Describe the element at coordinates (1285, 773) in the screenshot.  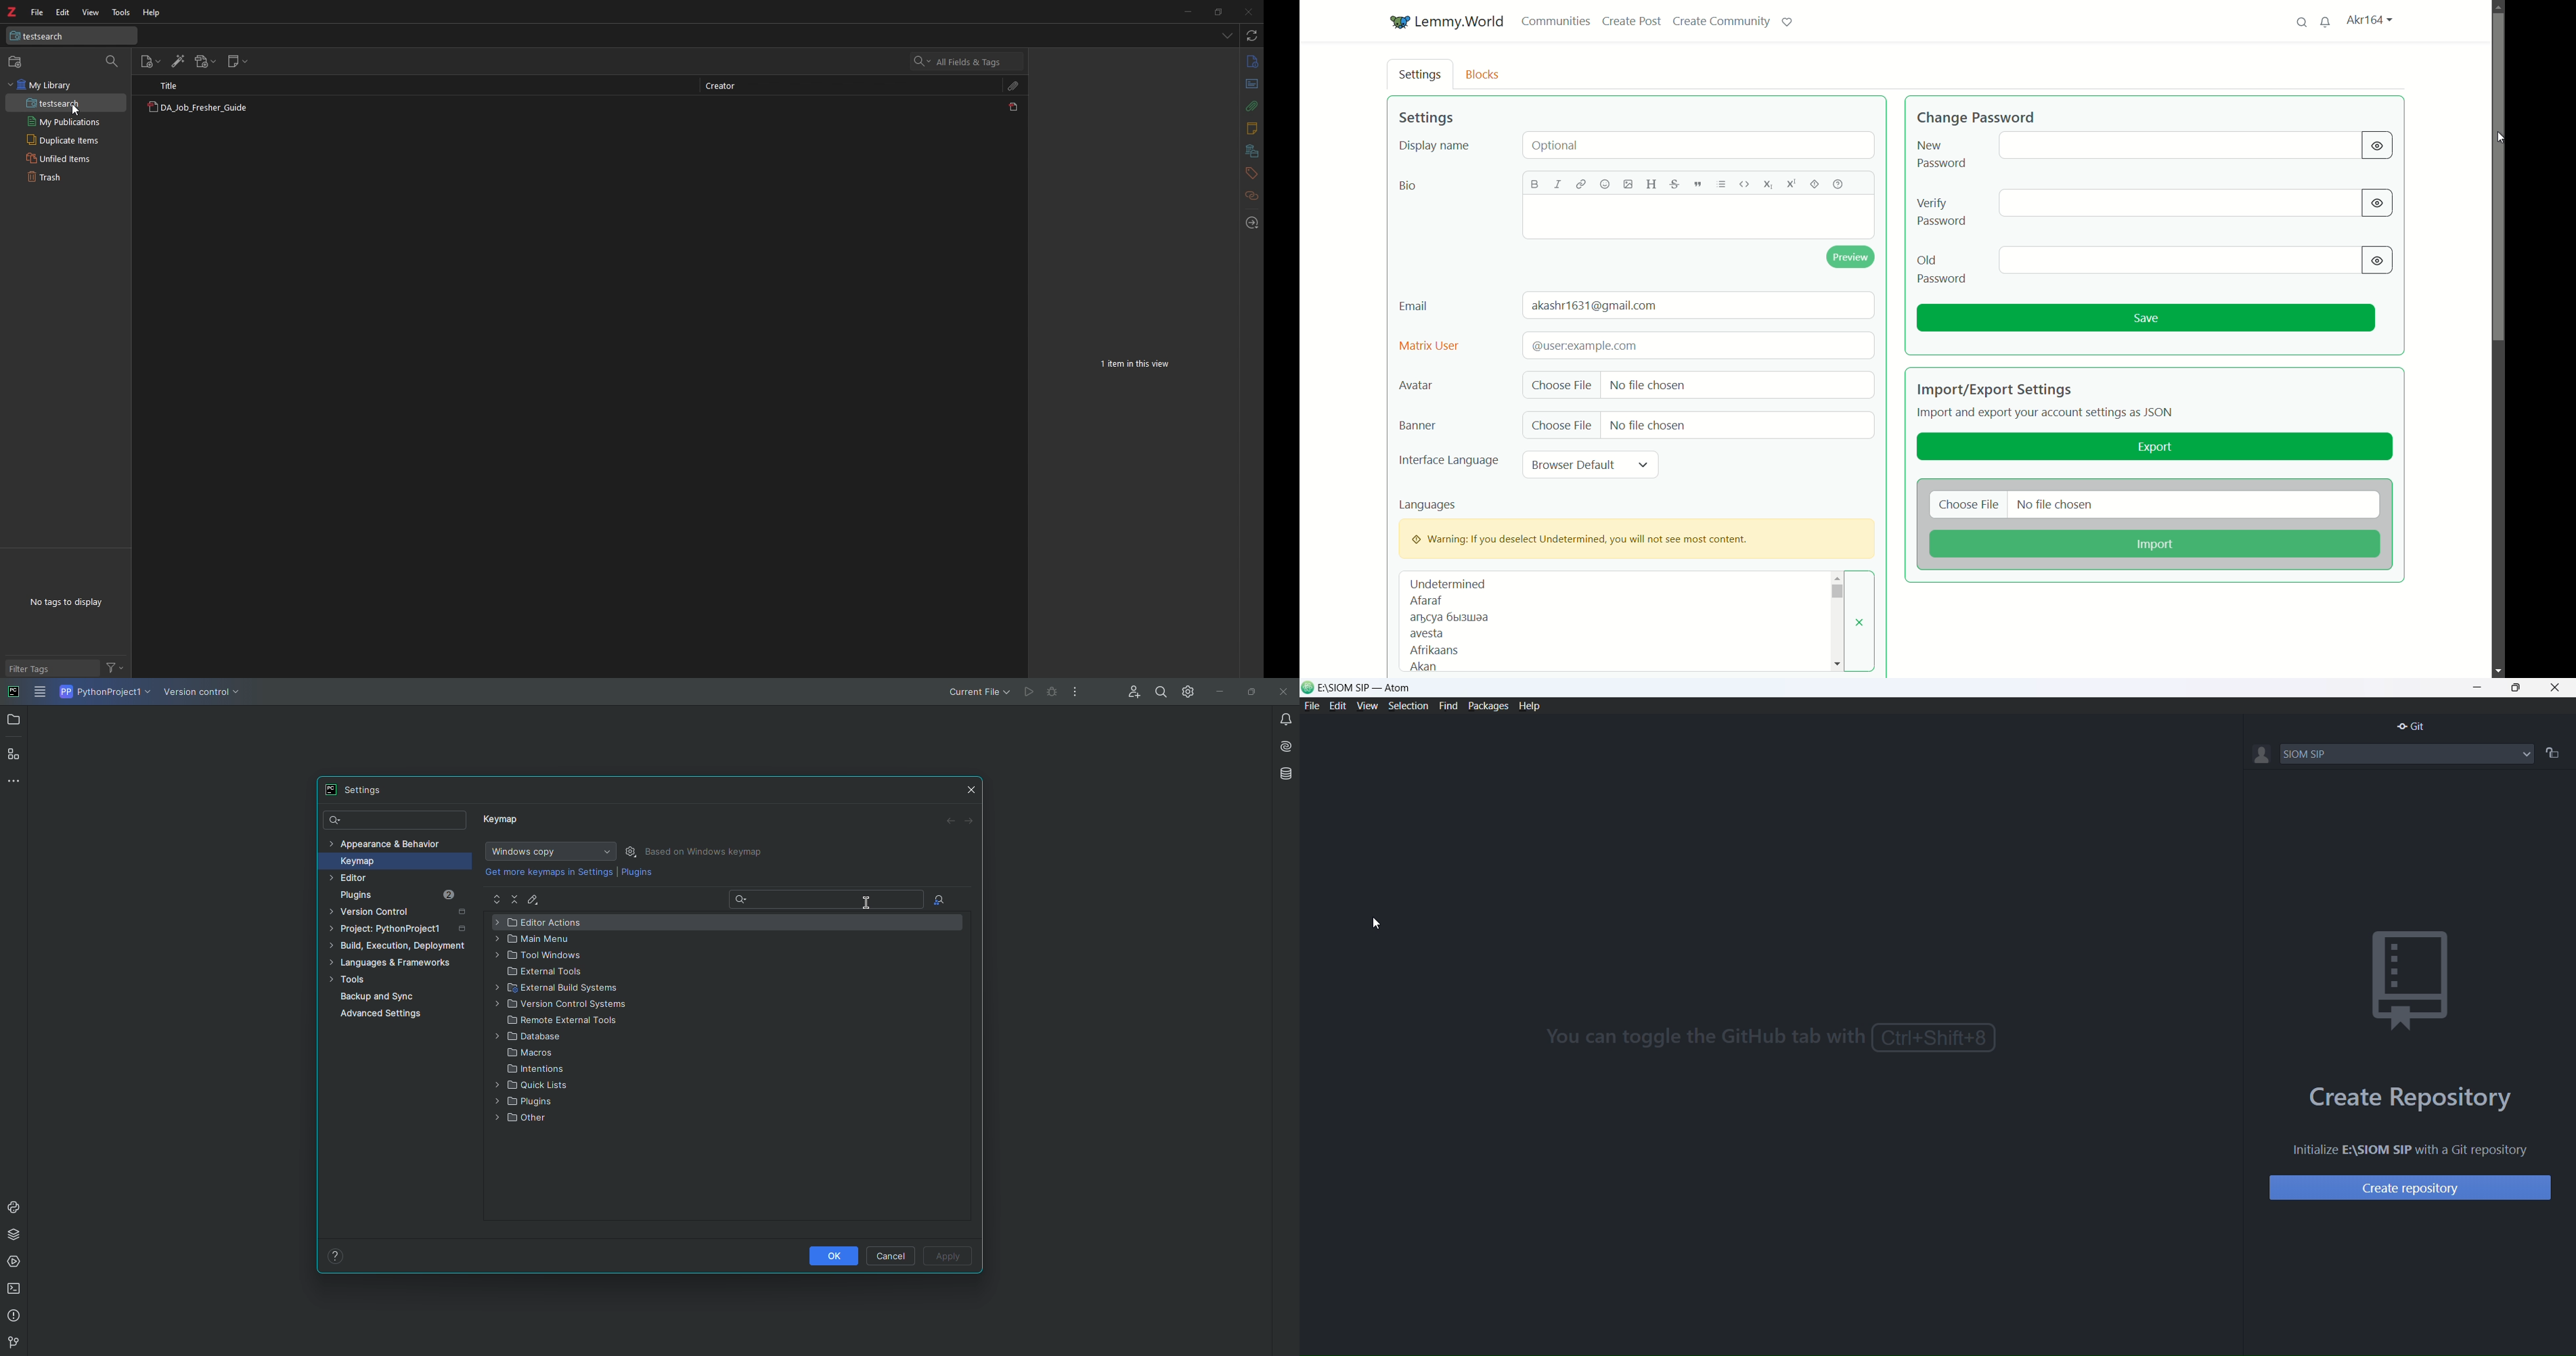
I see `Database` at that location.